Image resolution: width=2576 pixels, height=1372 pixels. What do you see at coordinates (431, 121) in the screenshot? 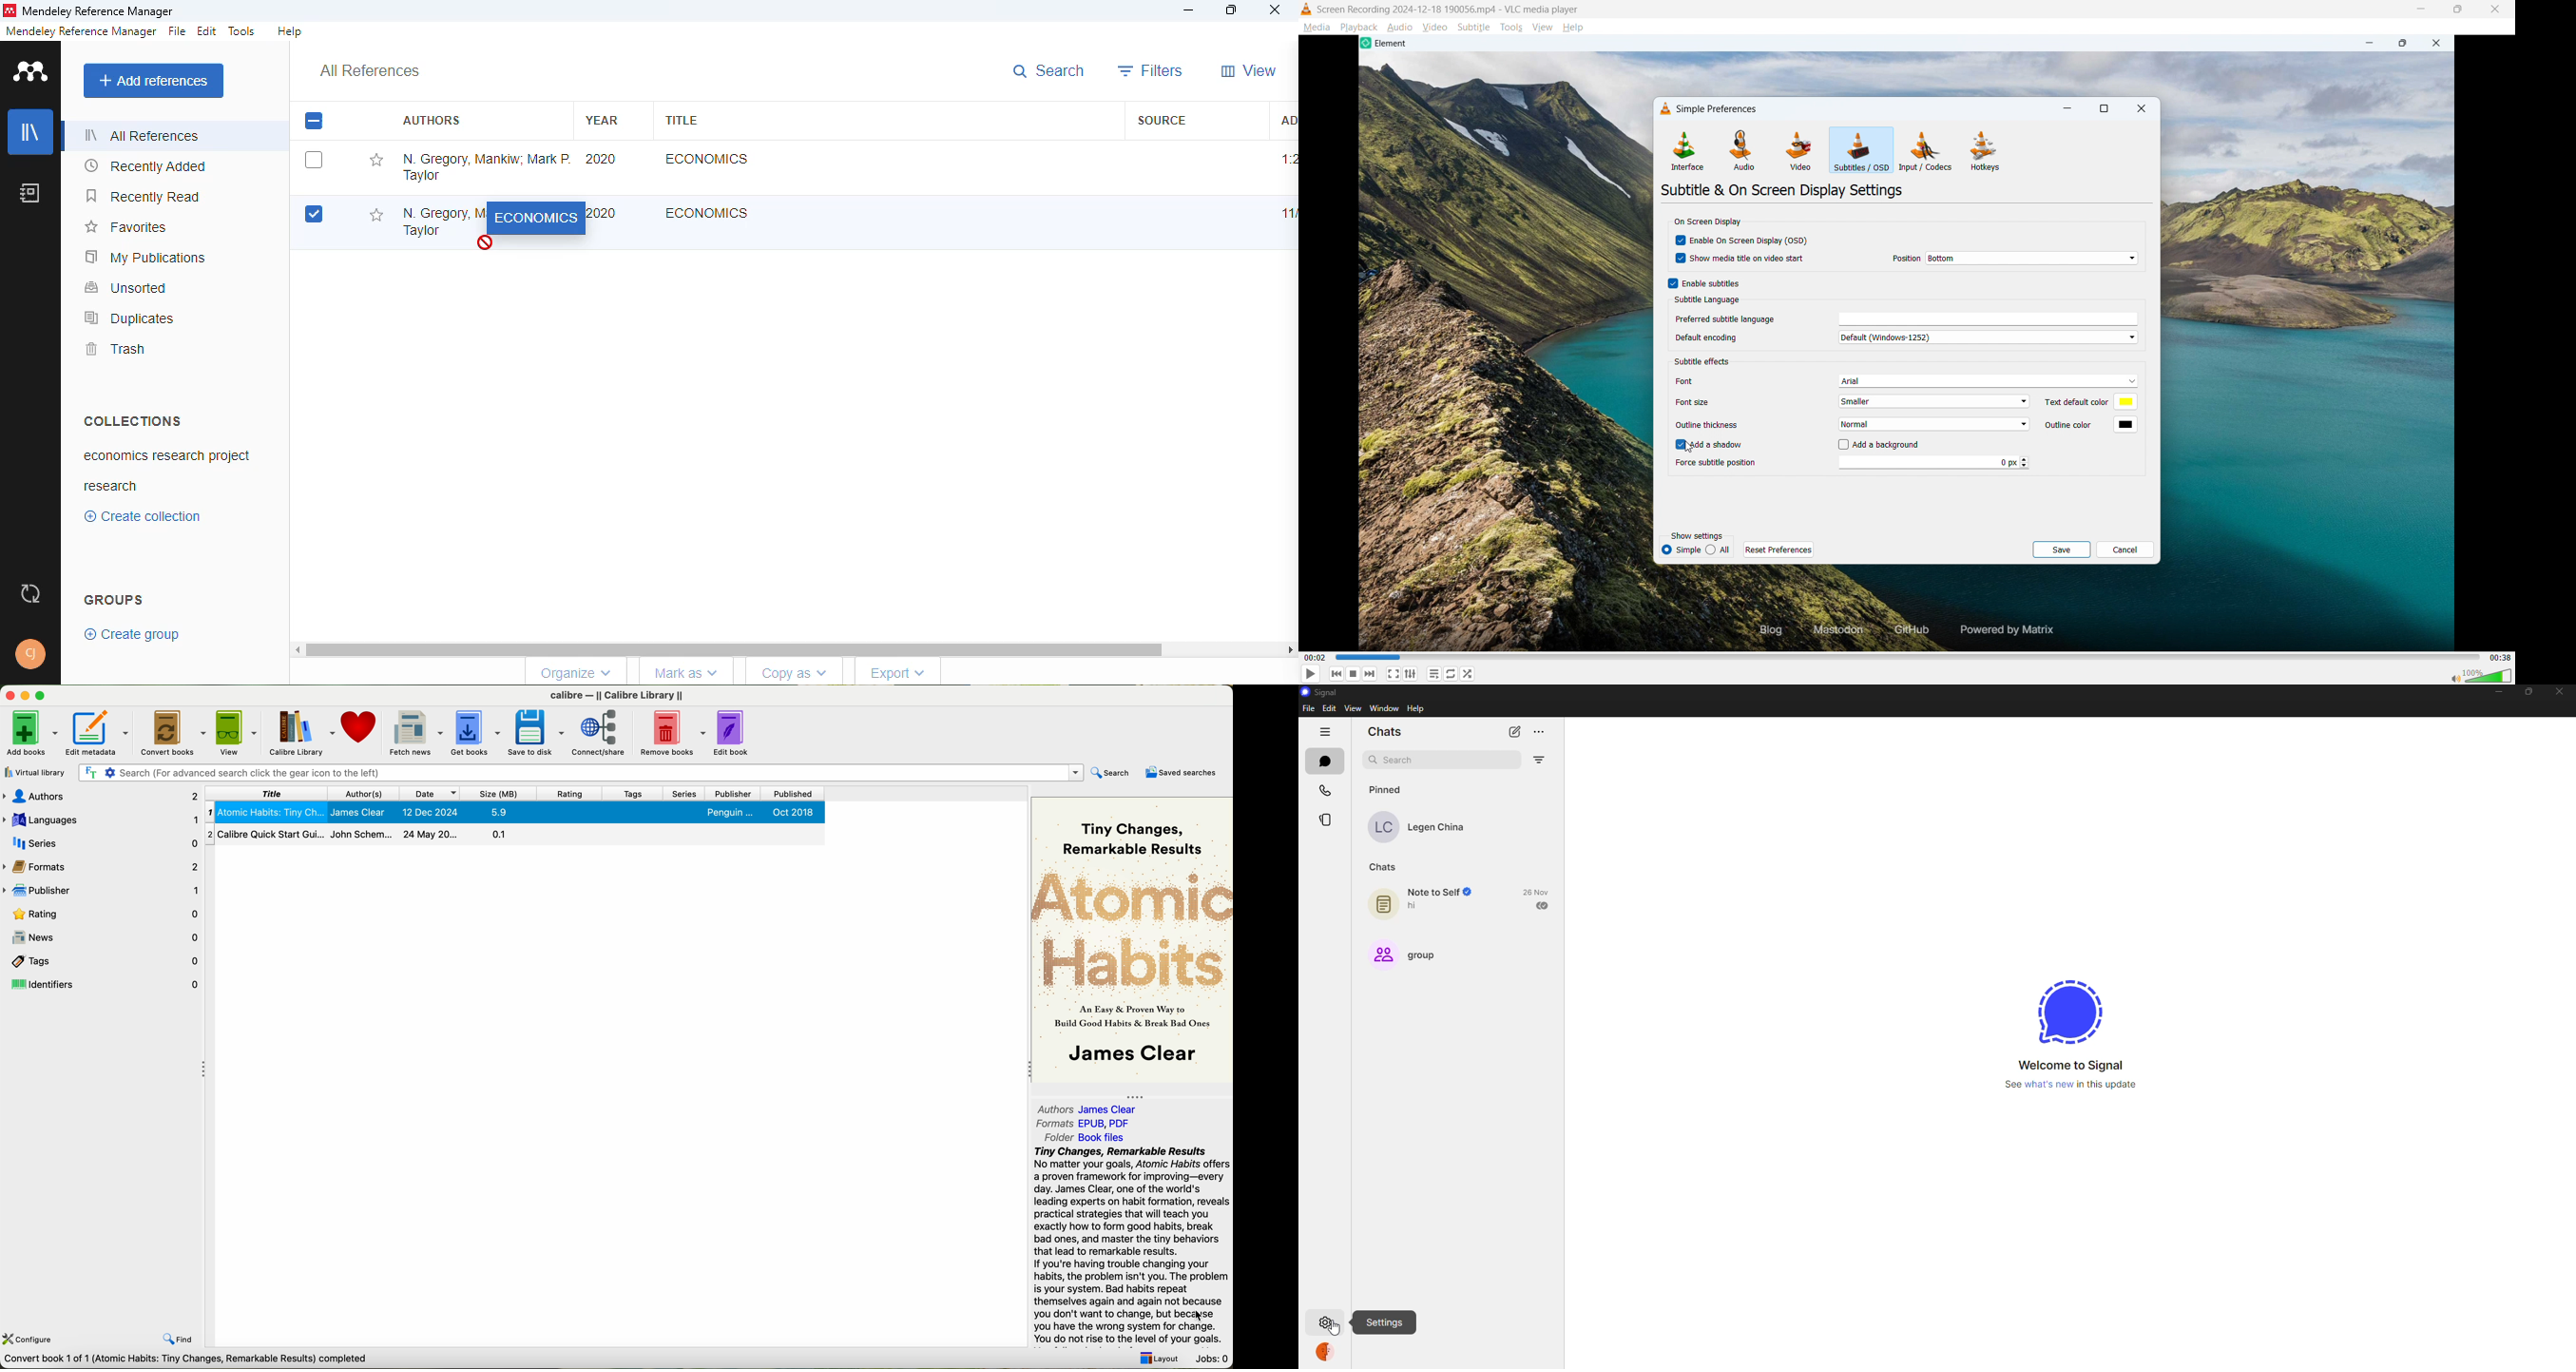
I see `authors` at bounding box center [431, 121].